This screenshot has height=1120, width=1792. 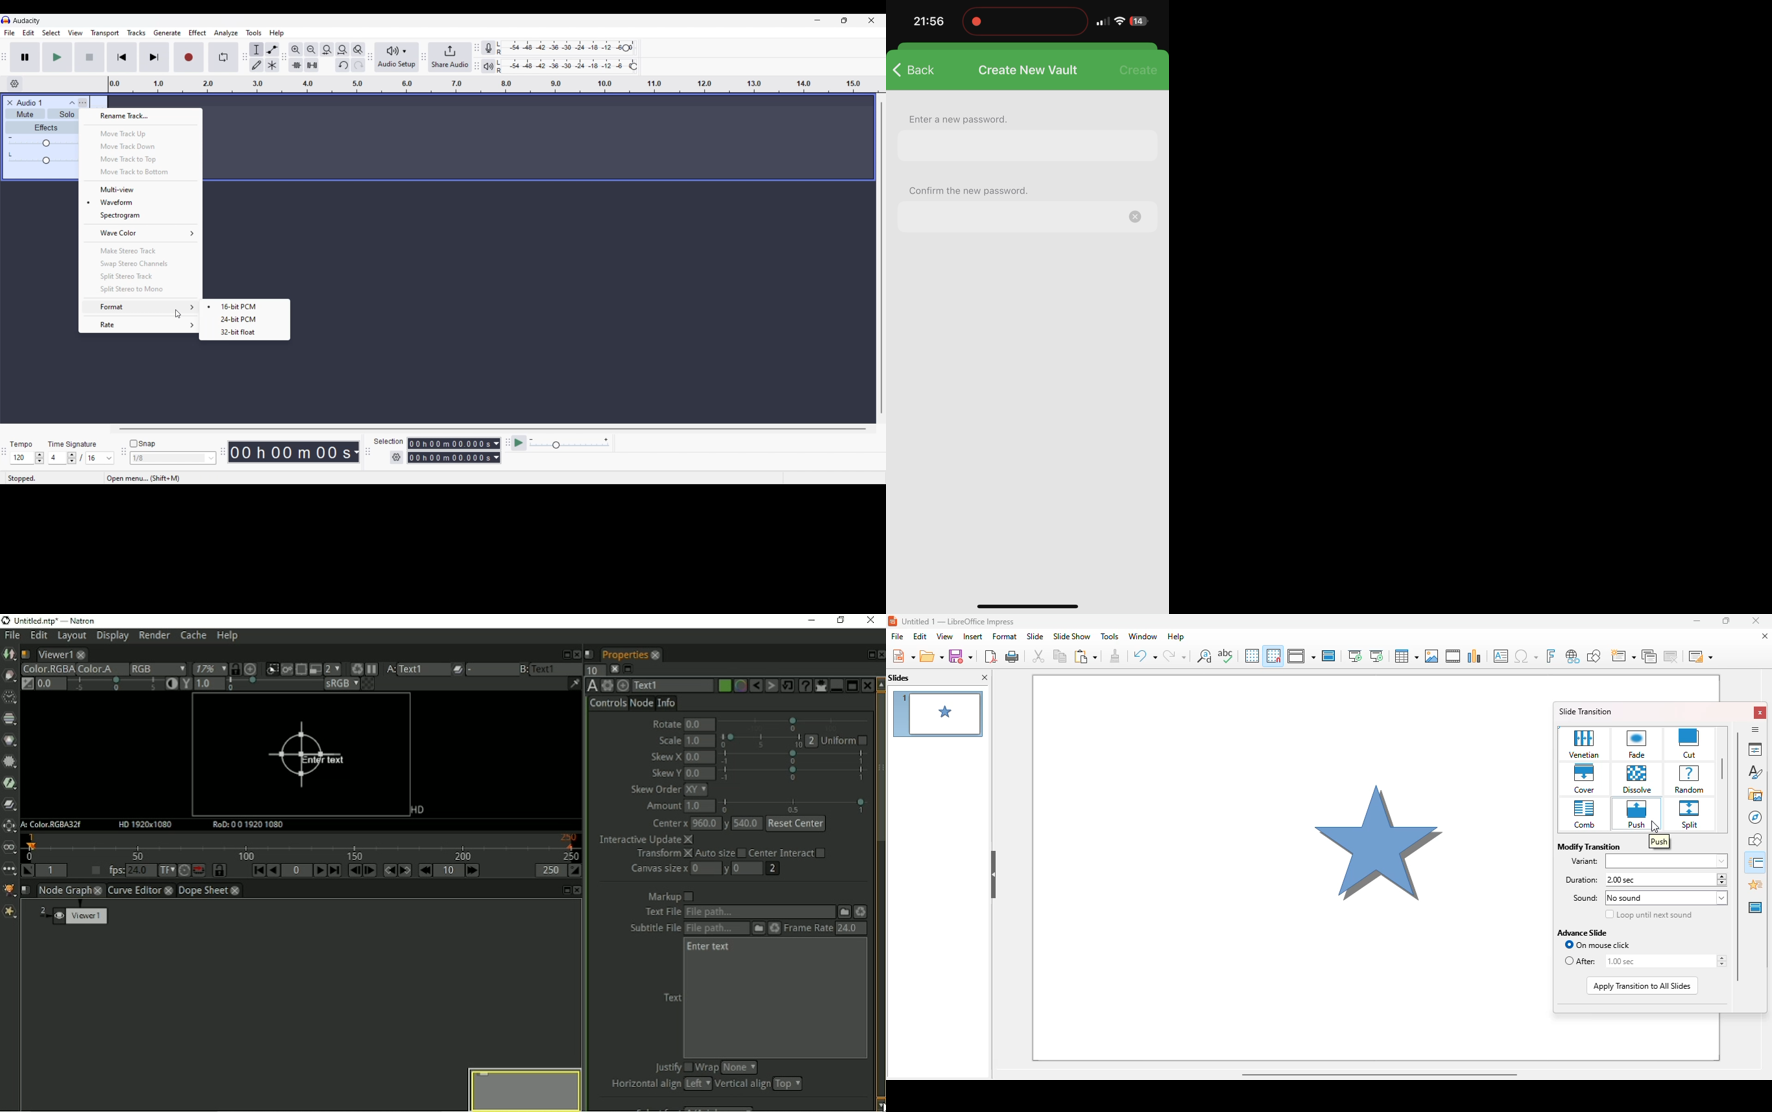 What do you see at coordinates (11, 804) in the screenshot?
I see `Merge` at bounding box center [11, 804].